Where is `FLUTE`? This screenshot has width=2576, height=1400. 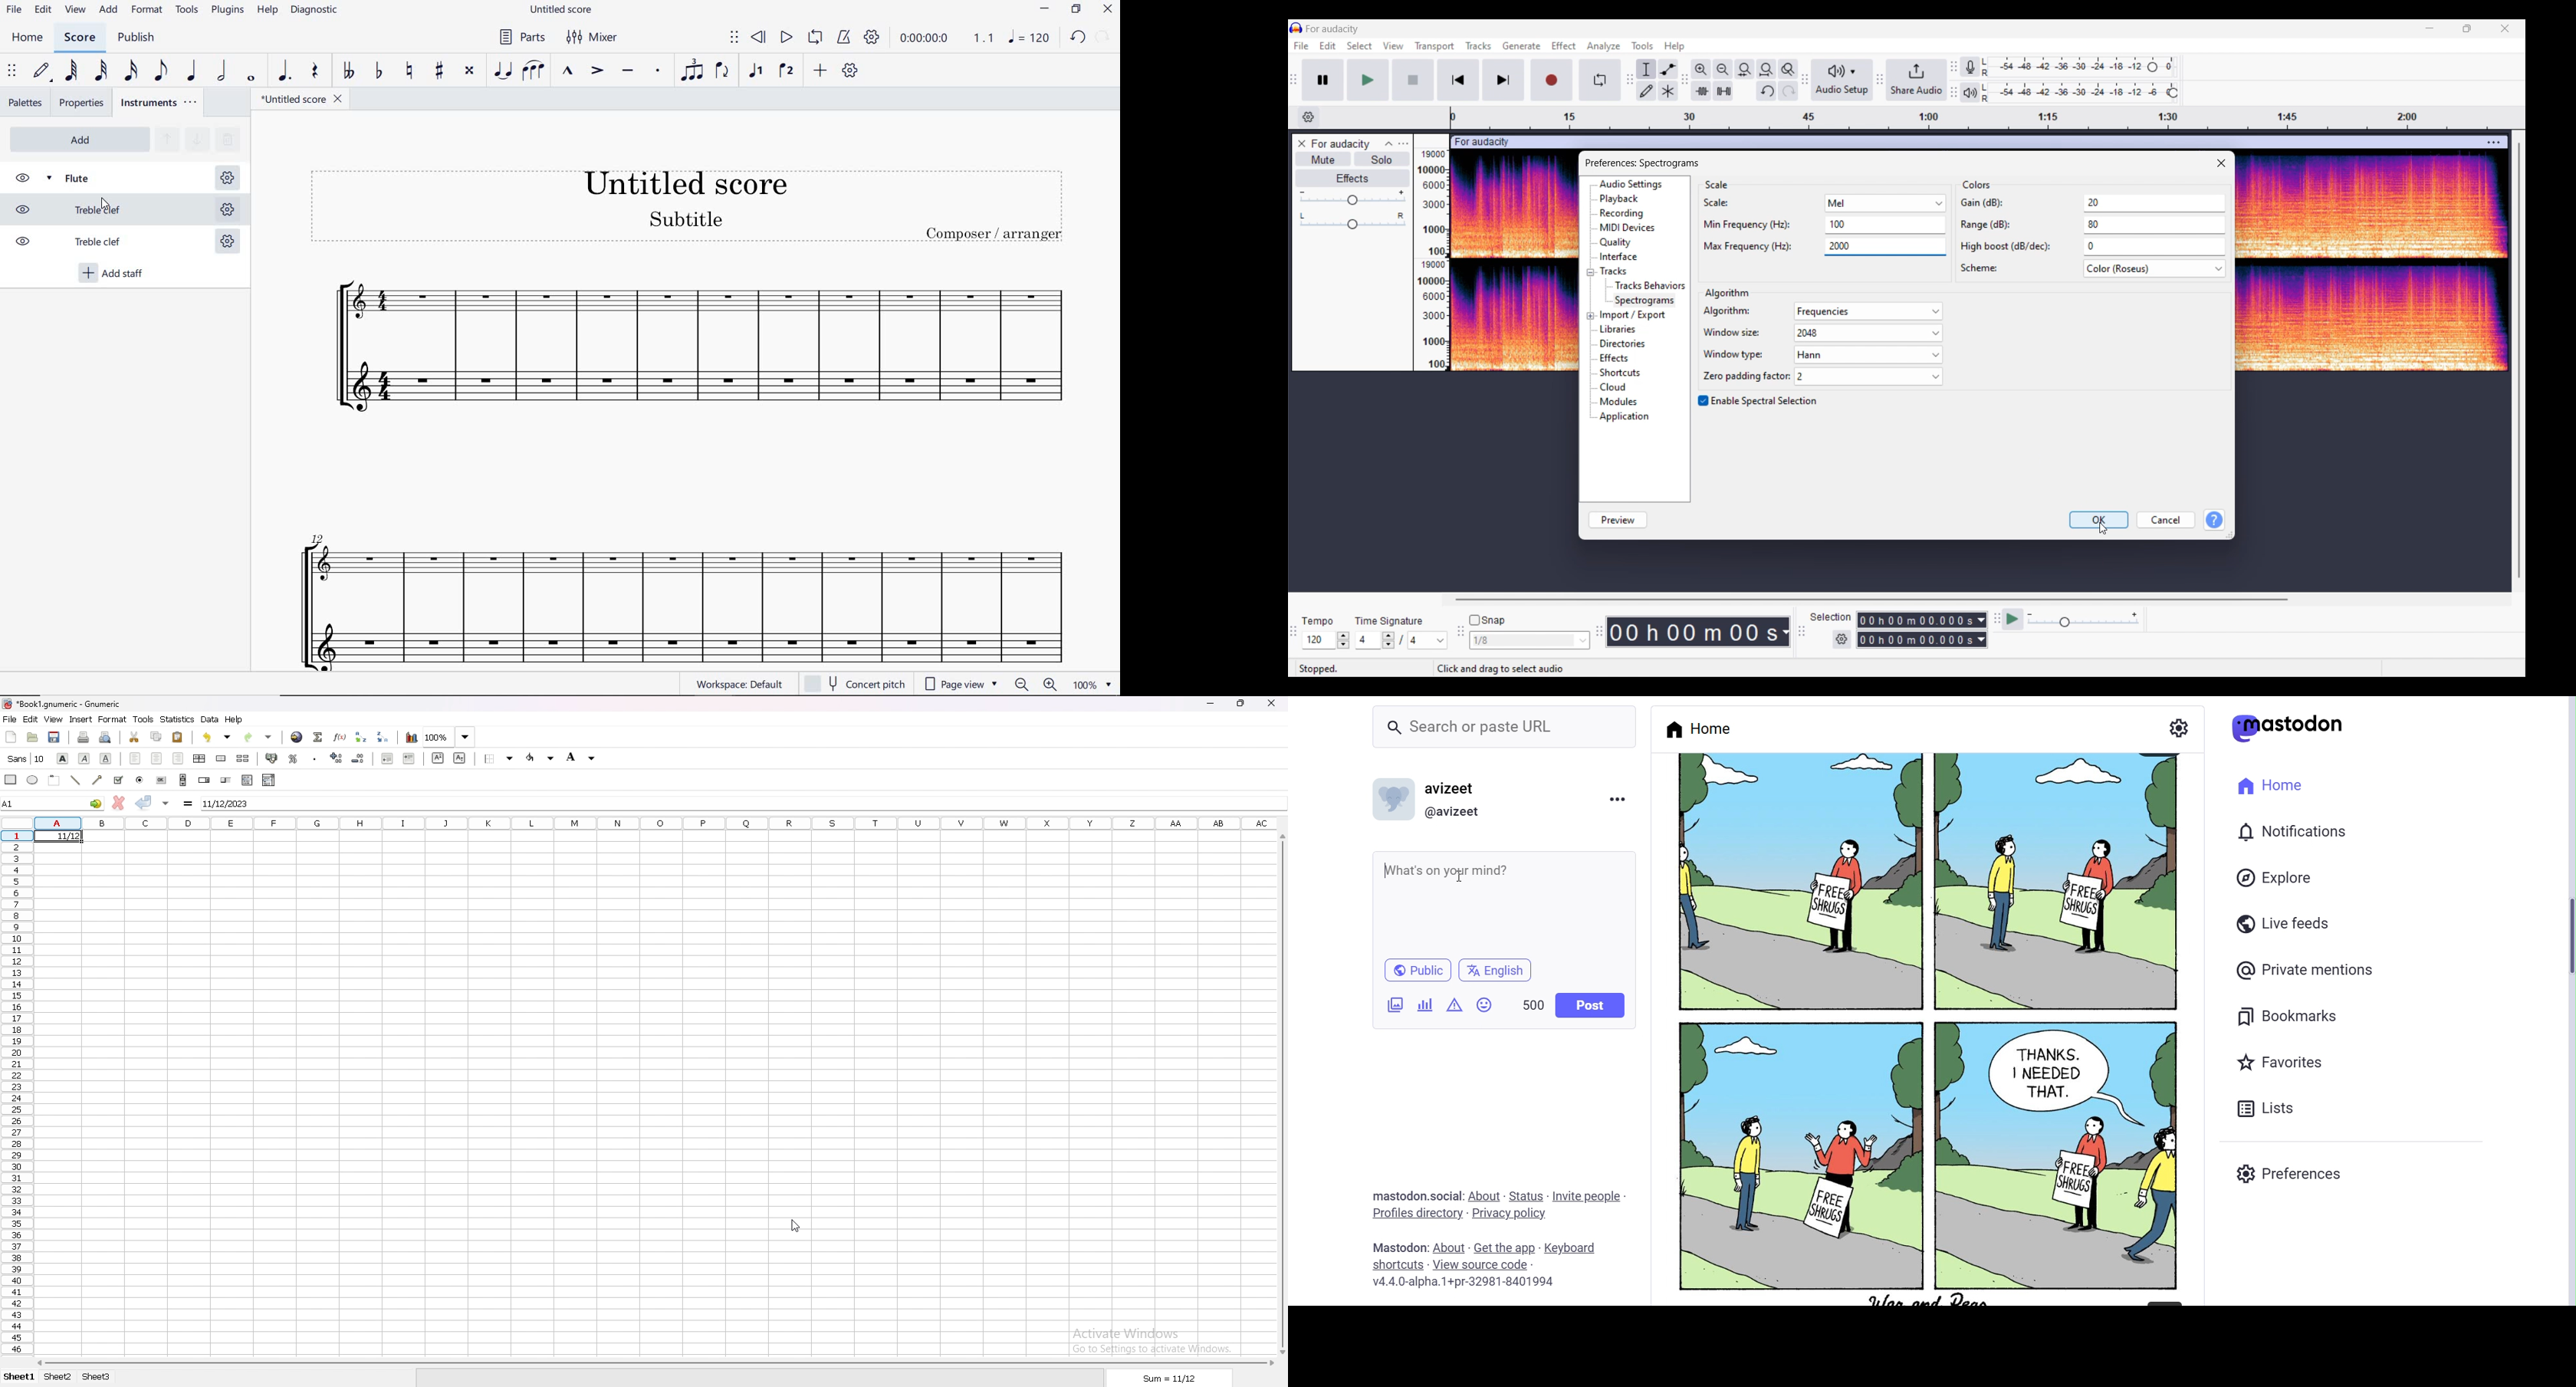 FLUTE is located at coordinates (83, 177).